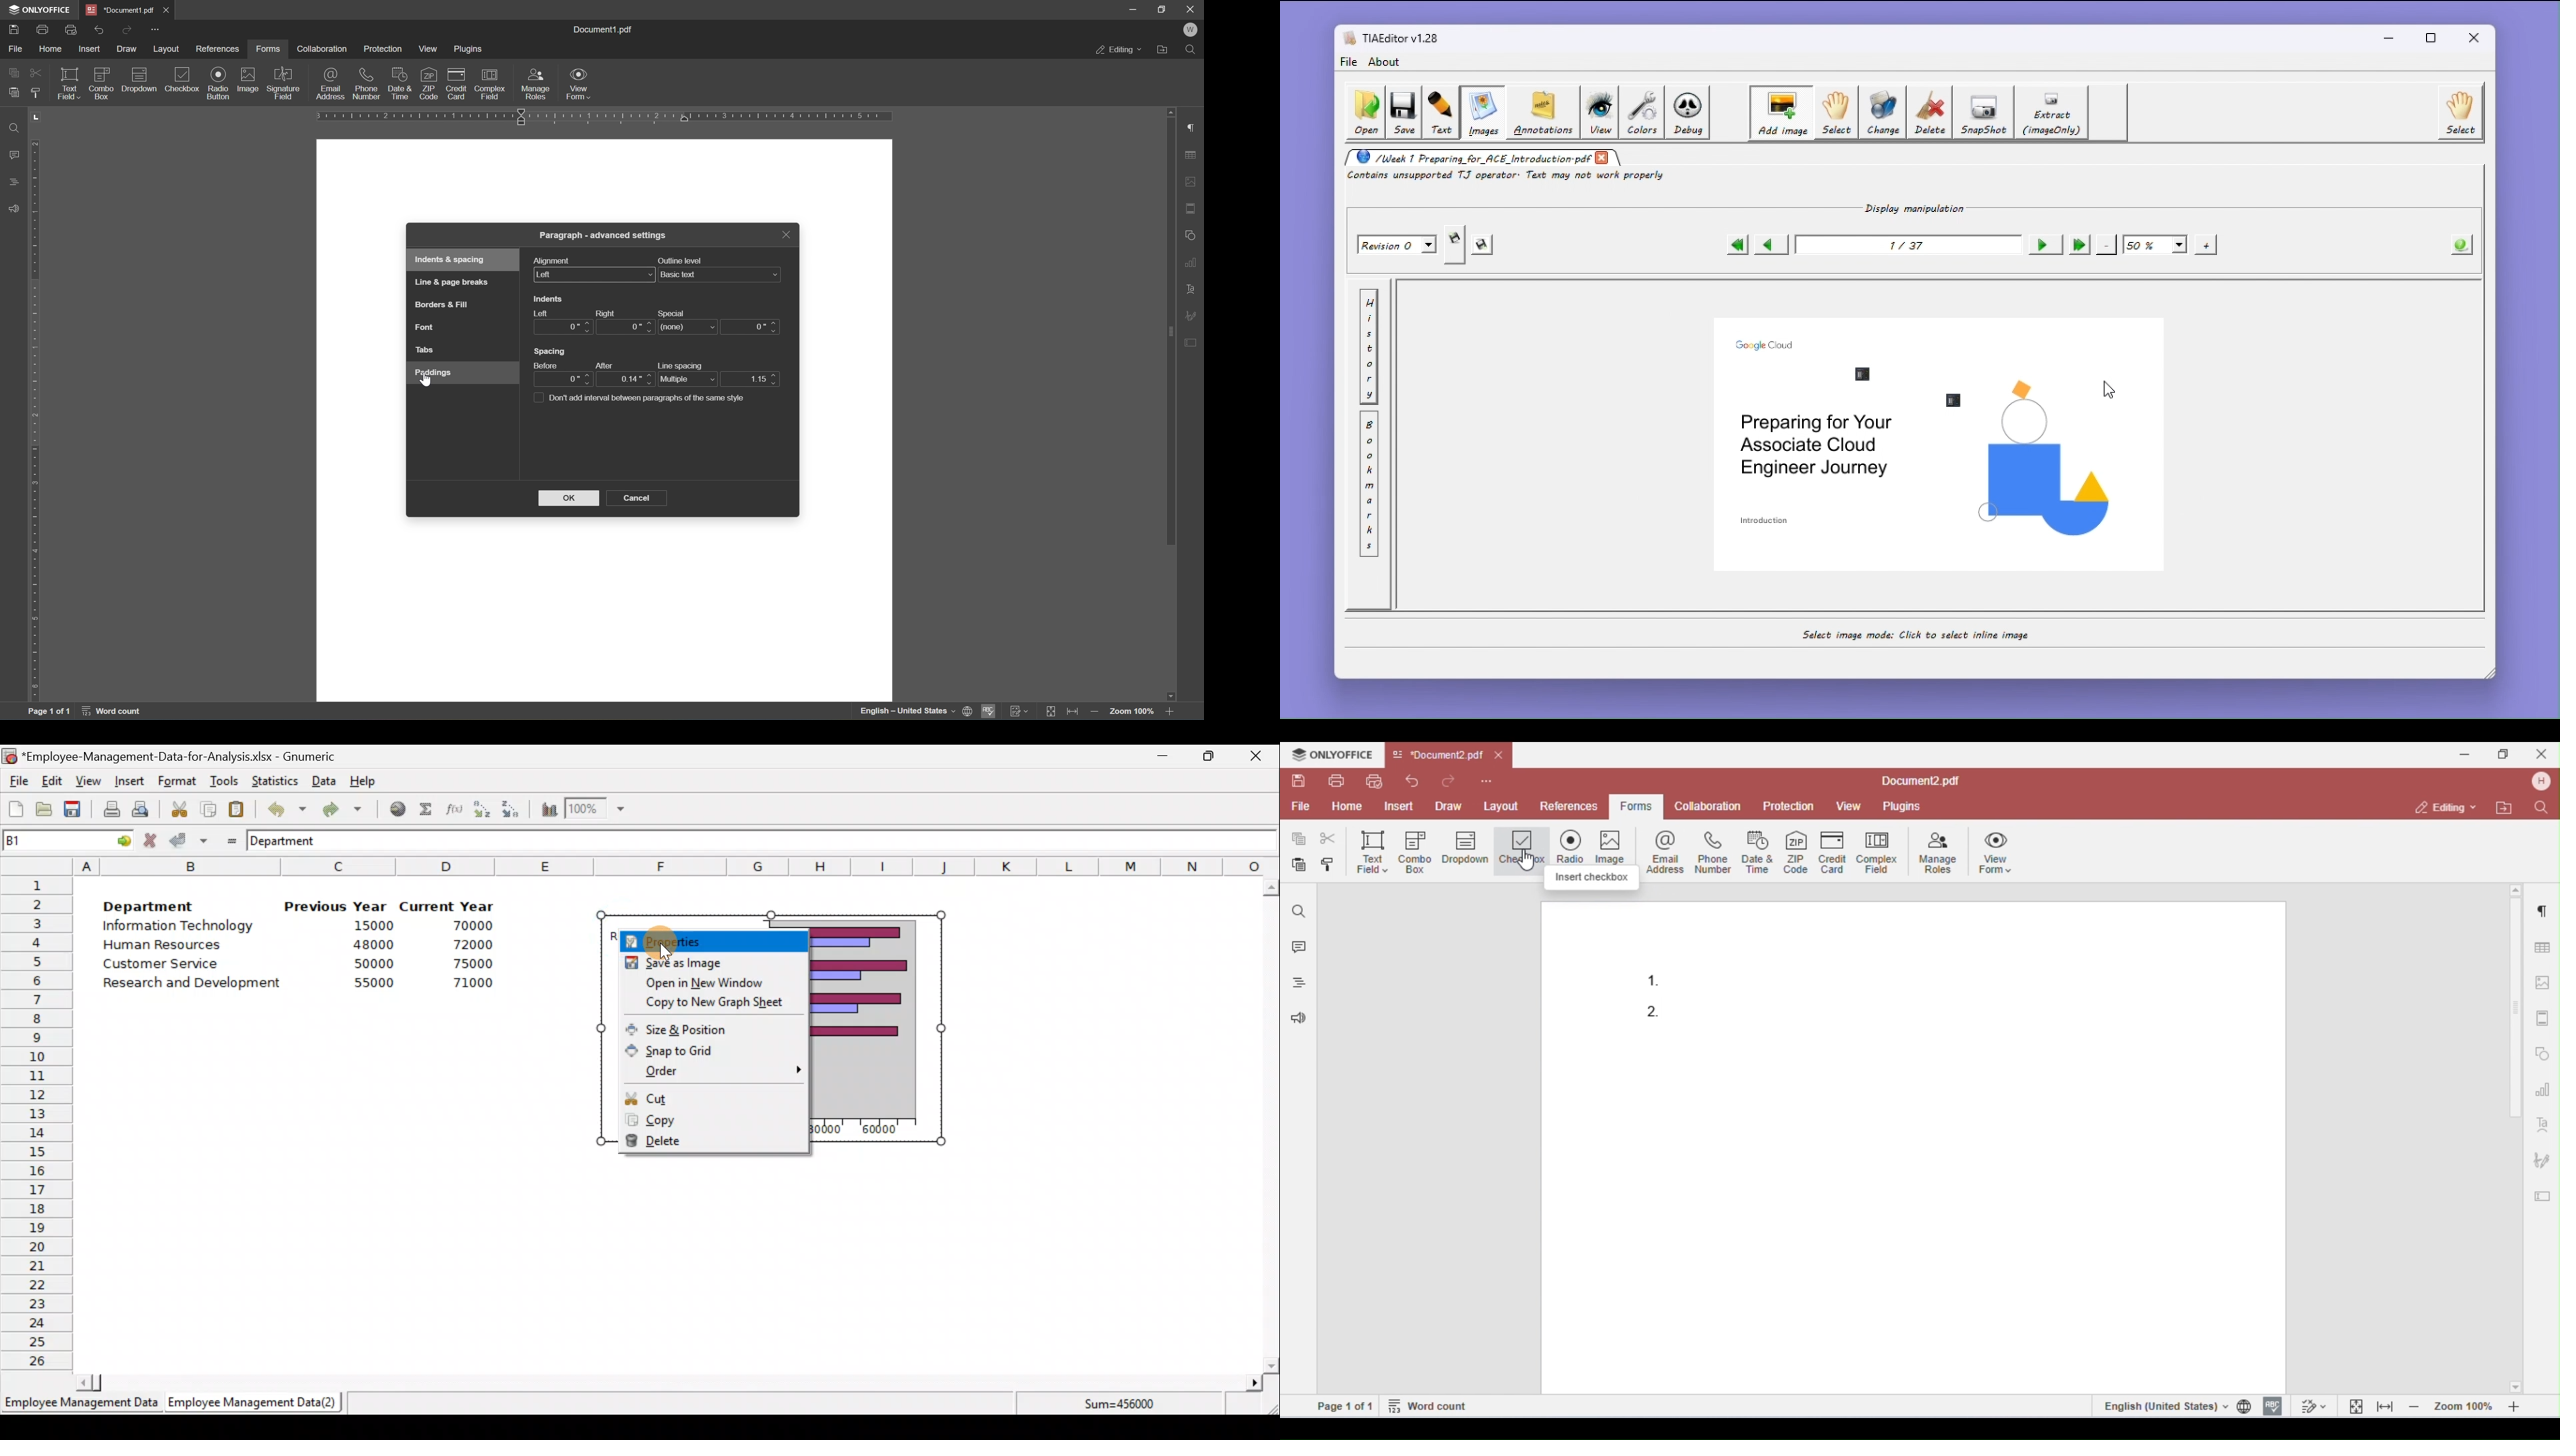 The height and width of the screenshot is (1456, 2576). What do you see at coordinates (1052, 711) in the screenshot?
I see `fit to slide` at bounding box center [1052, 711].